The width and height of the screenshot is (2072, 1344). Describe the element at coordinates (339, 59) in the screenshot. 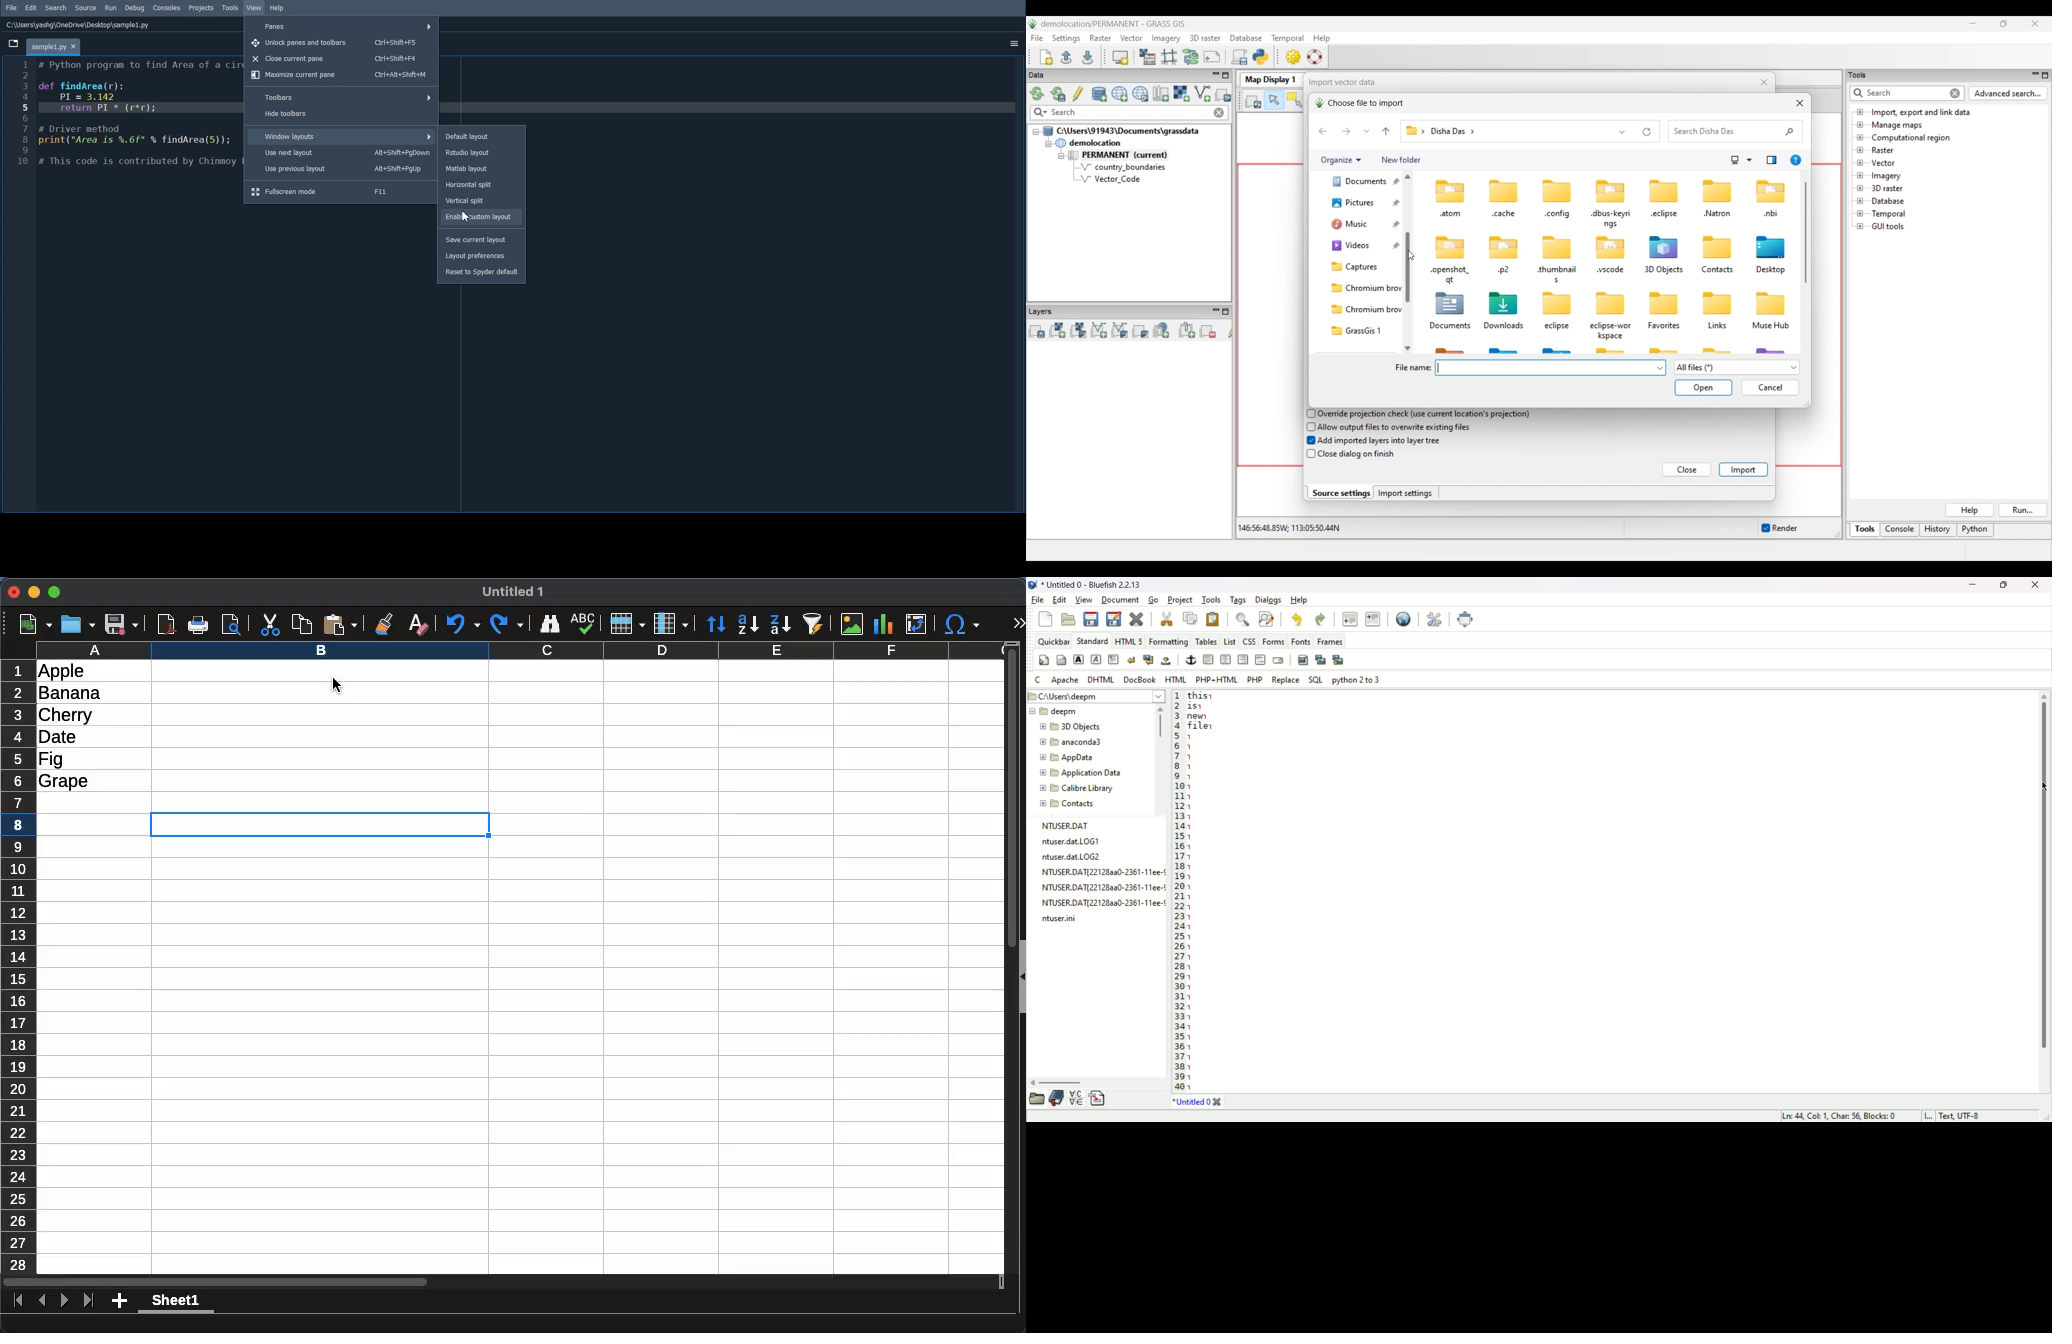

I see `Close current panes` at that location.